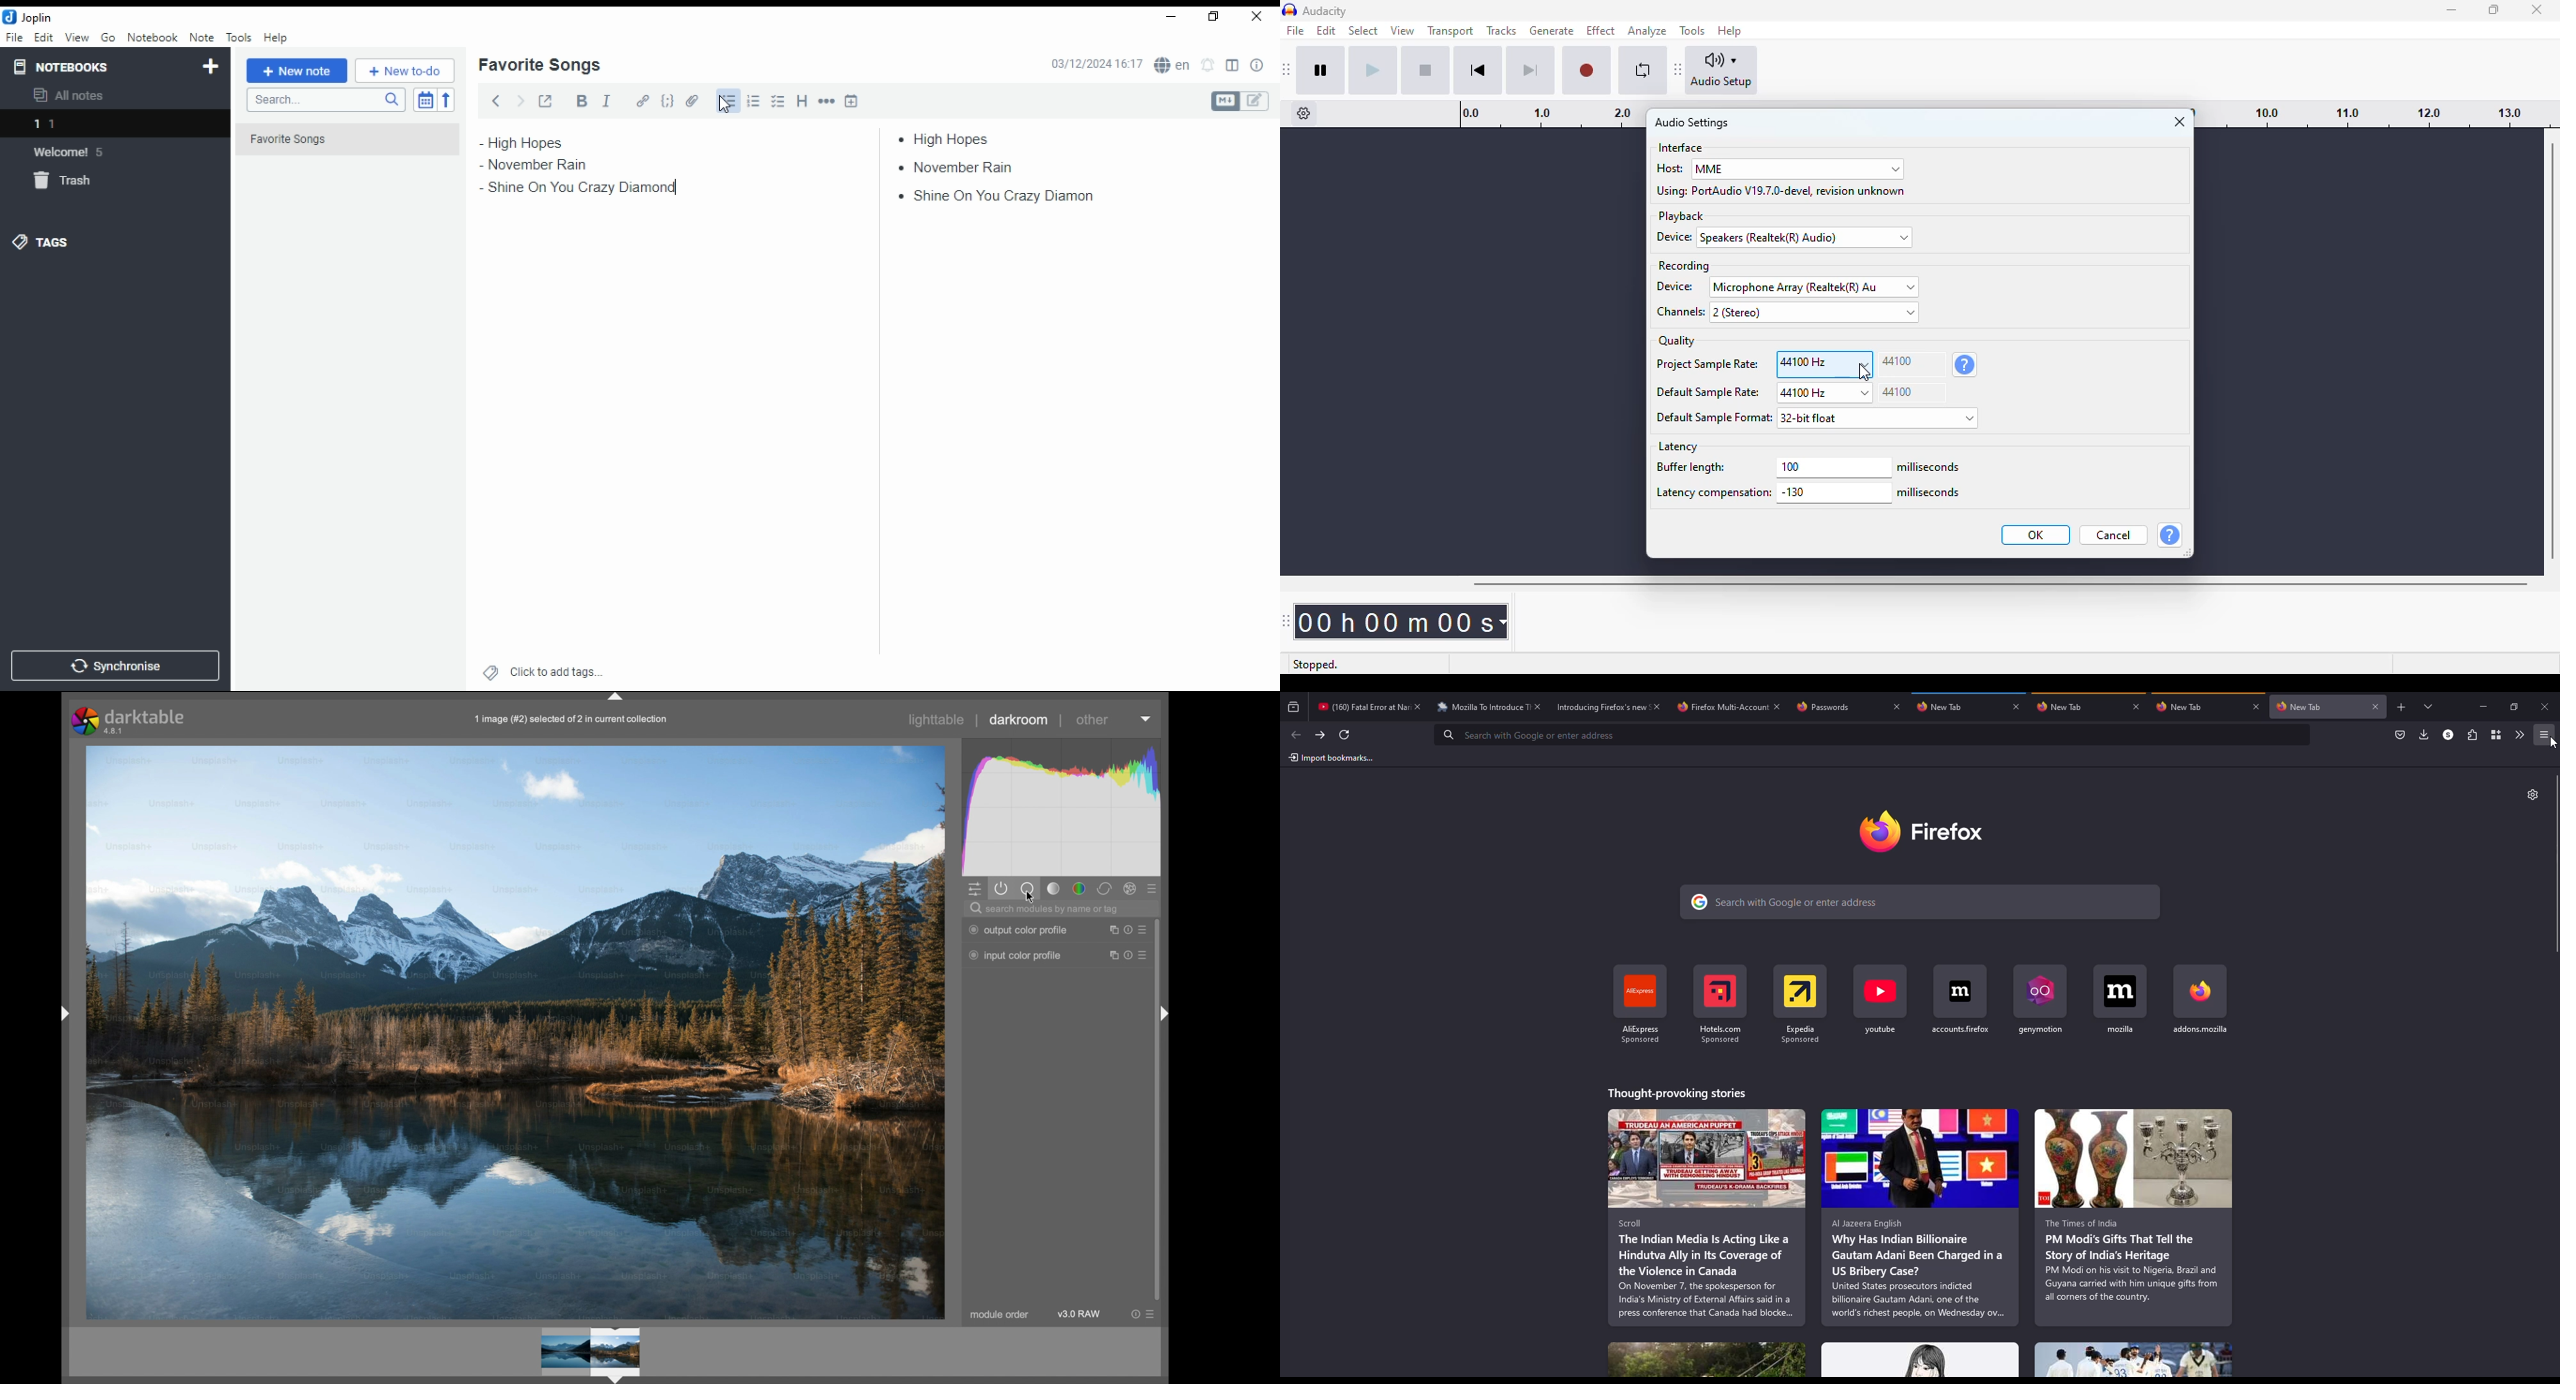  Describe the element at coordinates (1712, 495) in the screenshot. I see `latency compensation` at that location.